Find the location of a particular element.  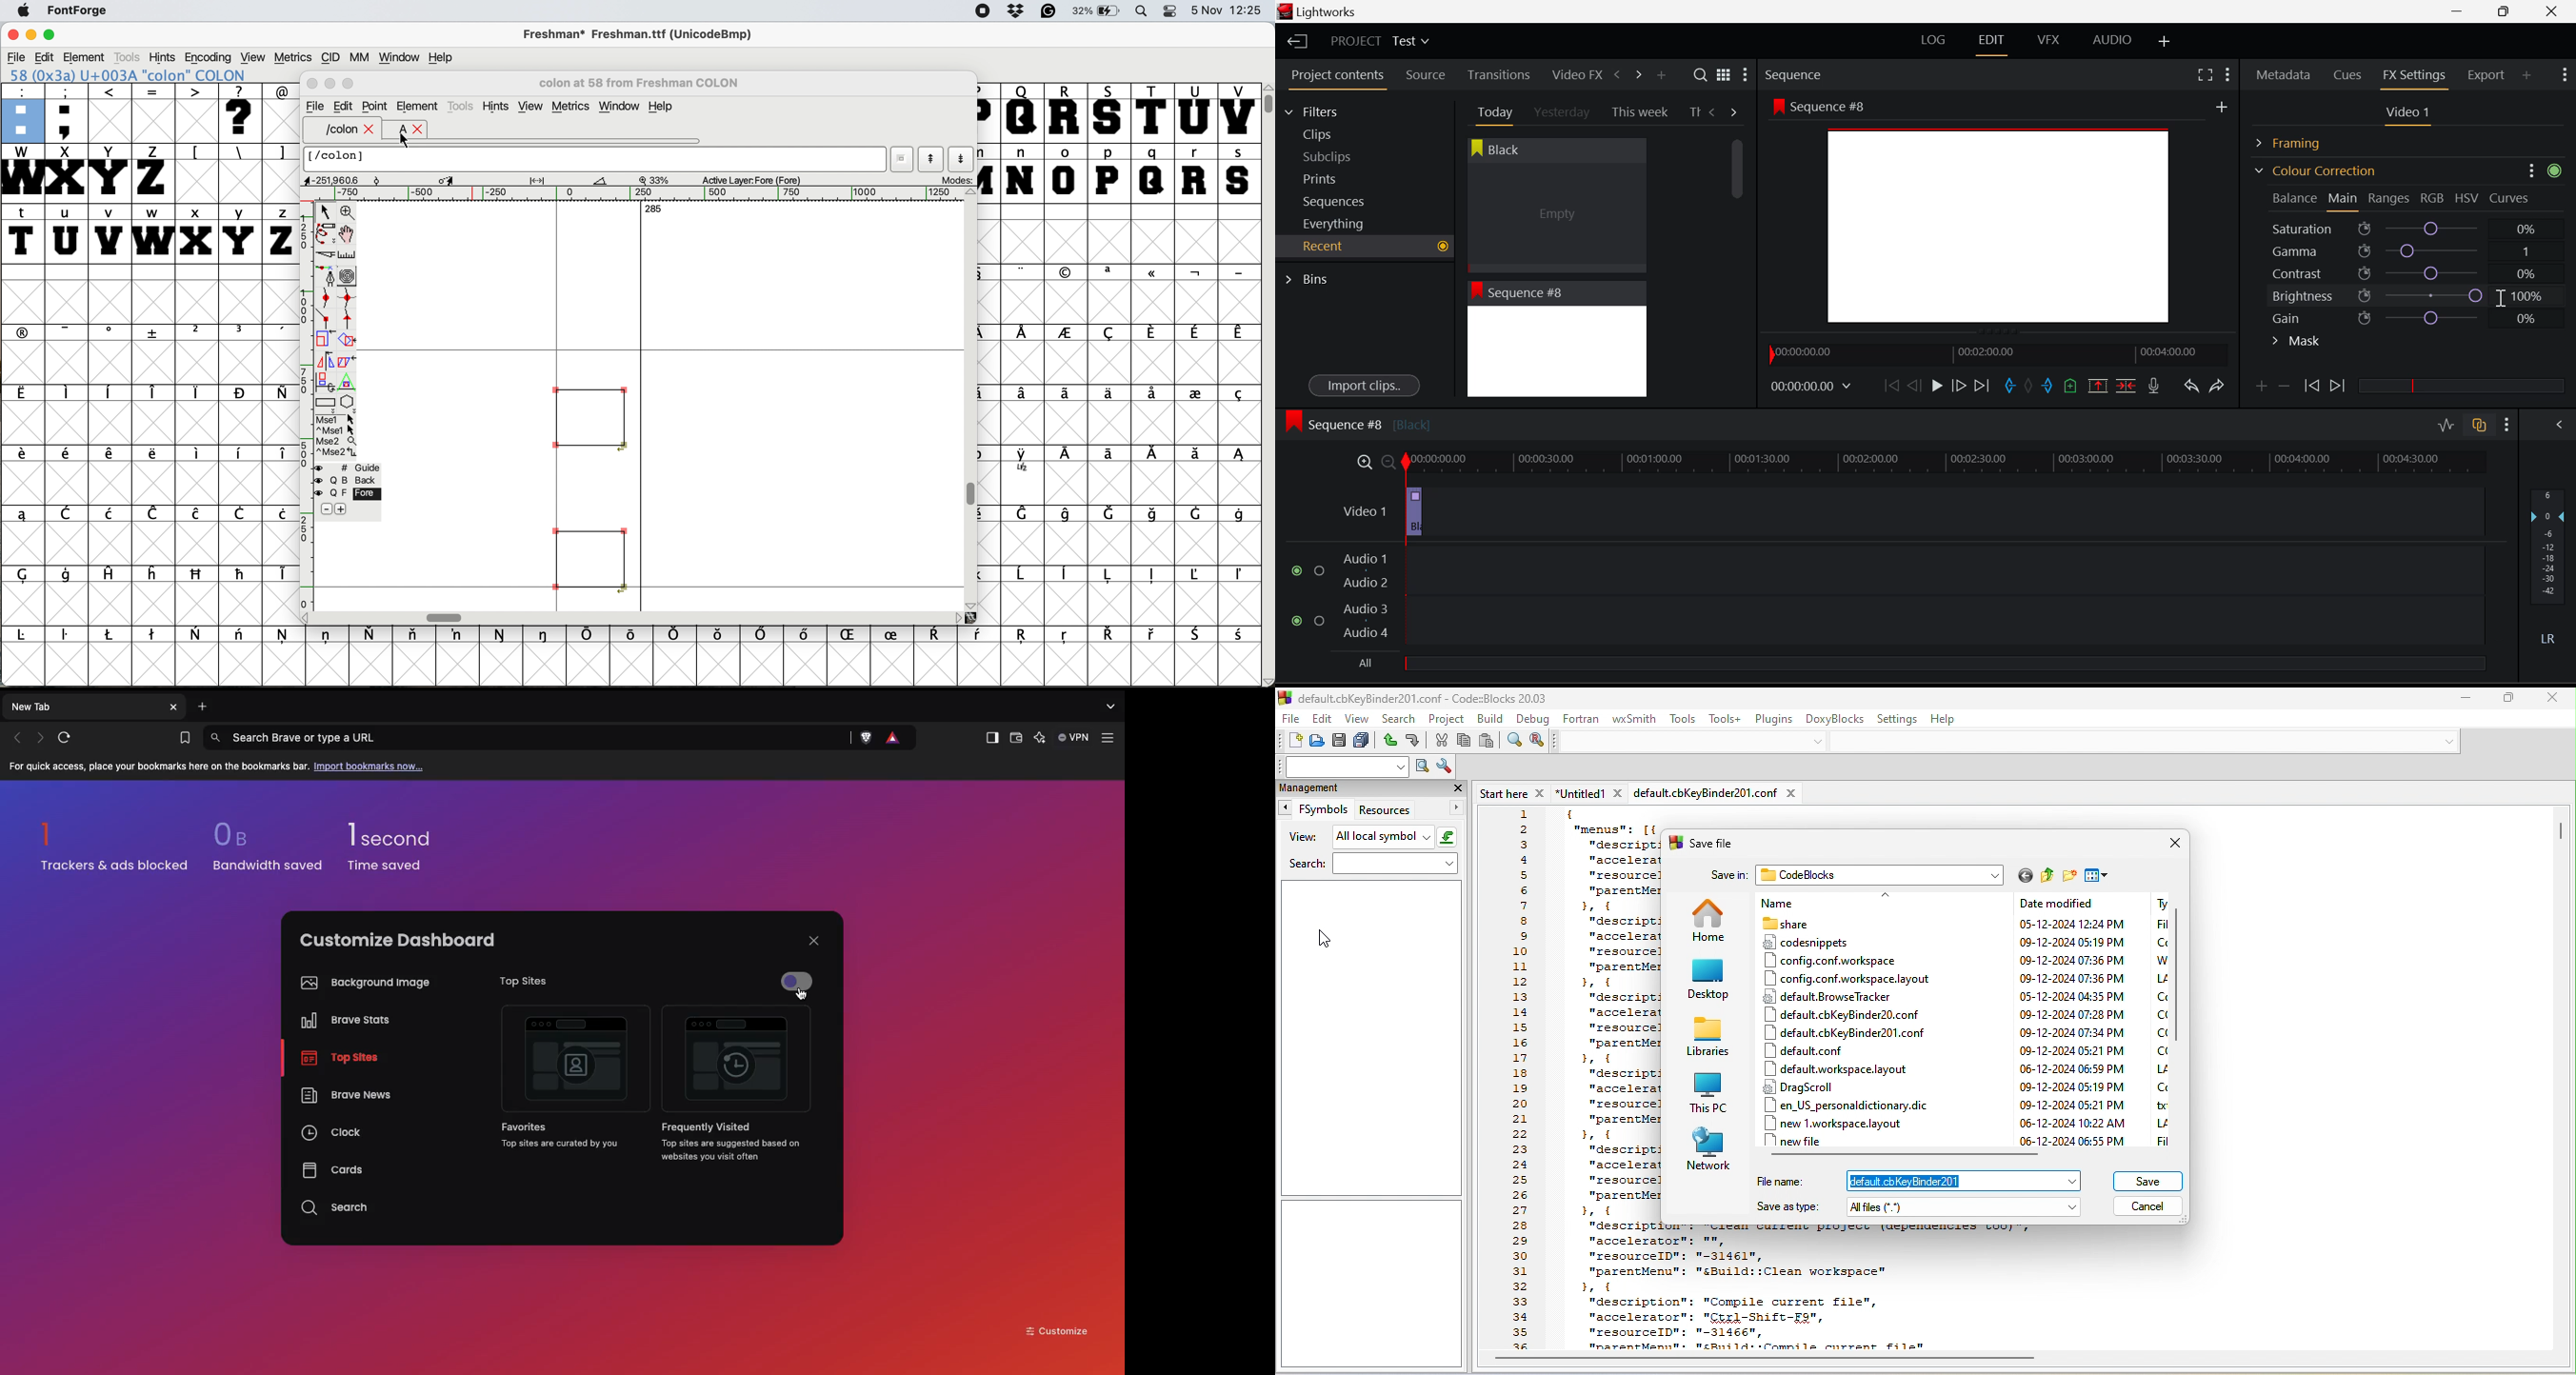

icon is located at coordinates (2556, 171).